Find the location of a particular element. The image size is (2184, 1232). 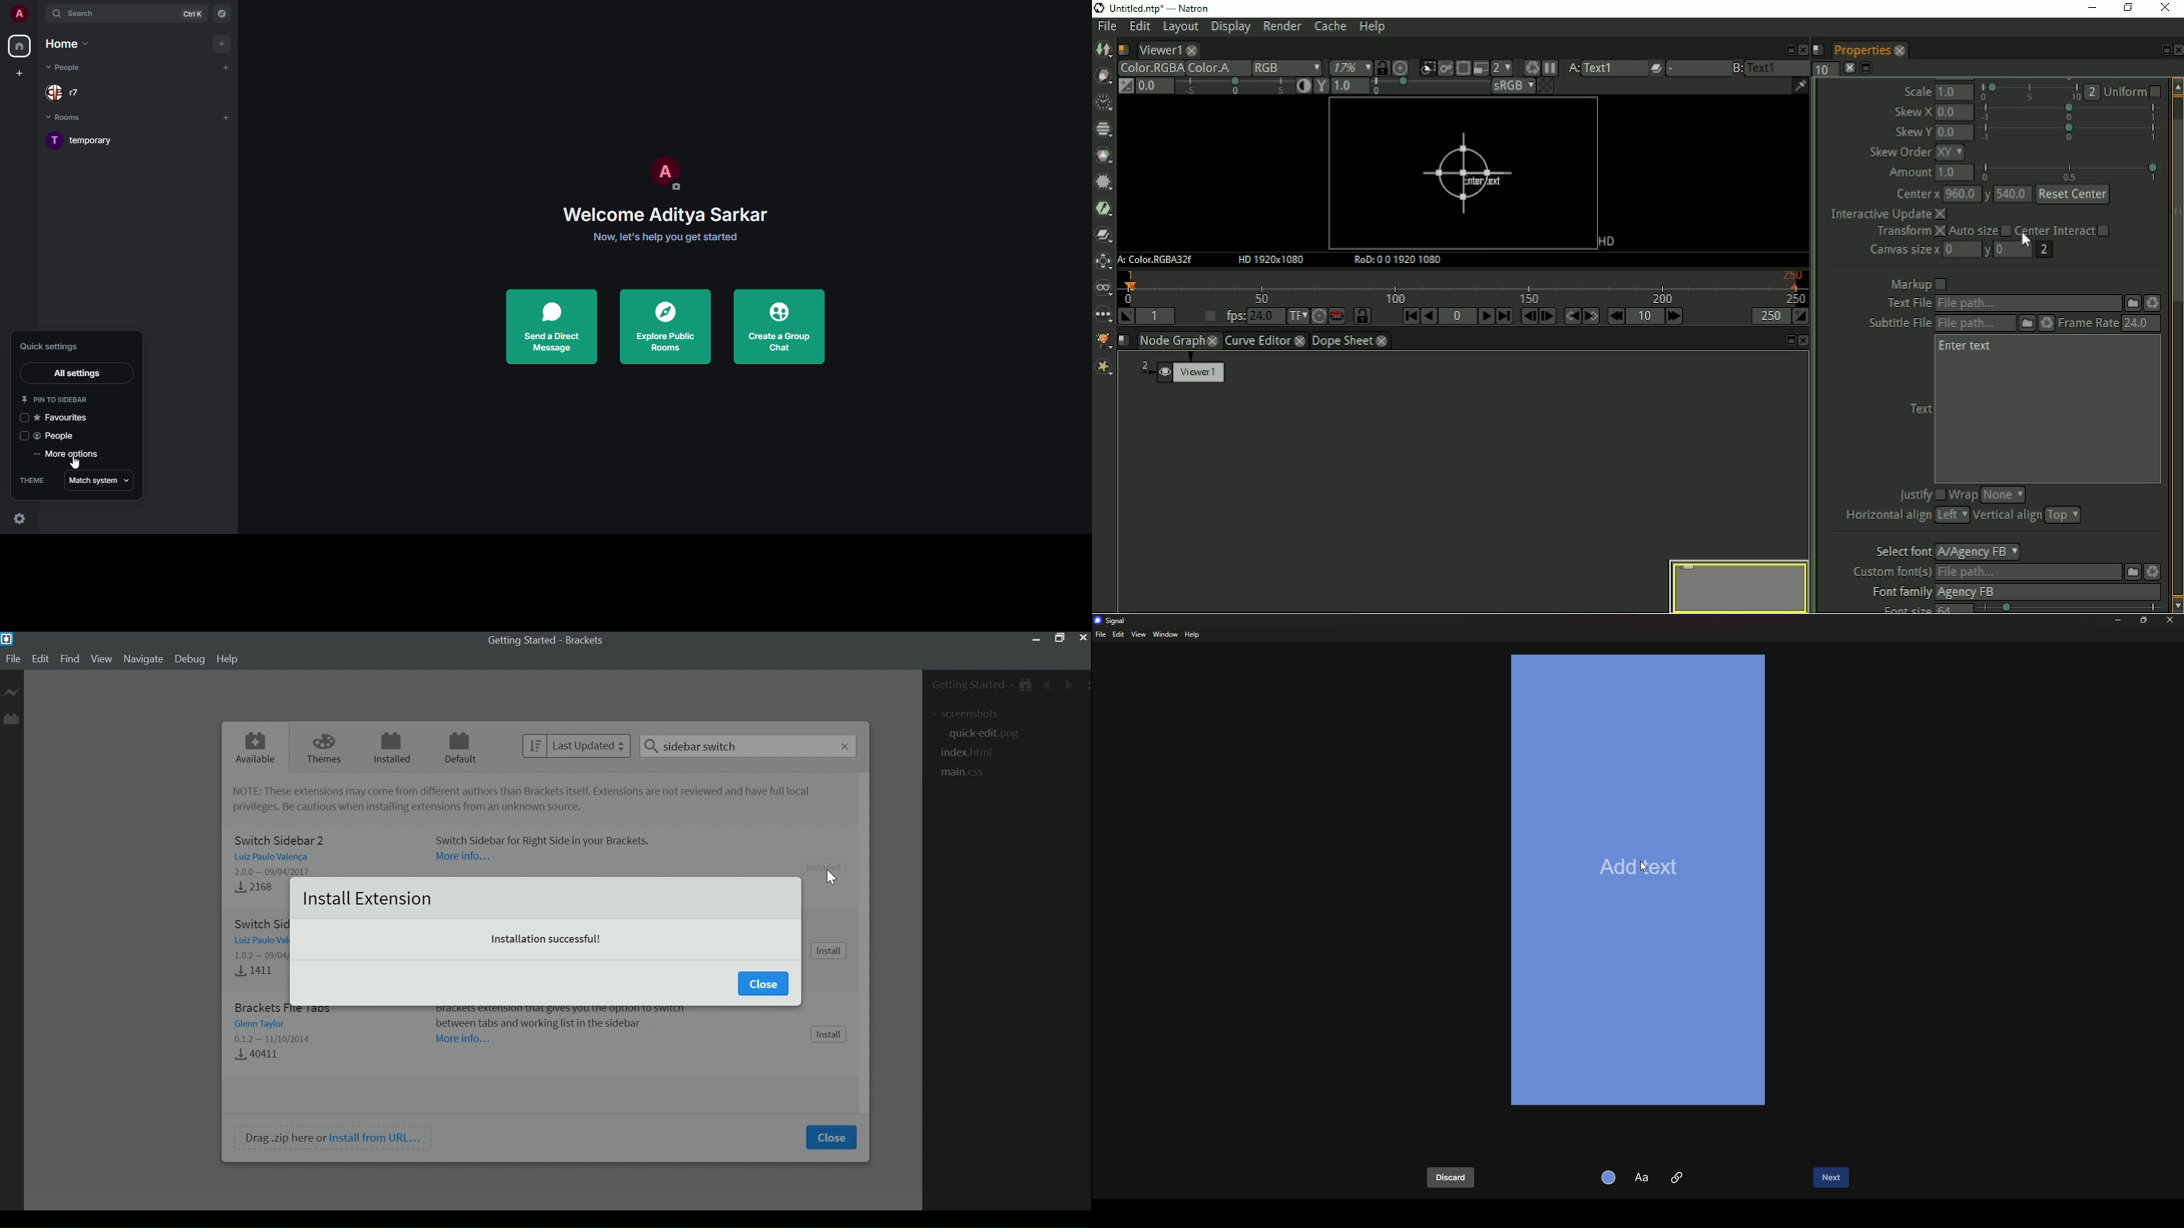

view is located at coordinates (1138, 634).